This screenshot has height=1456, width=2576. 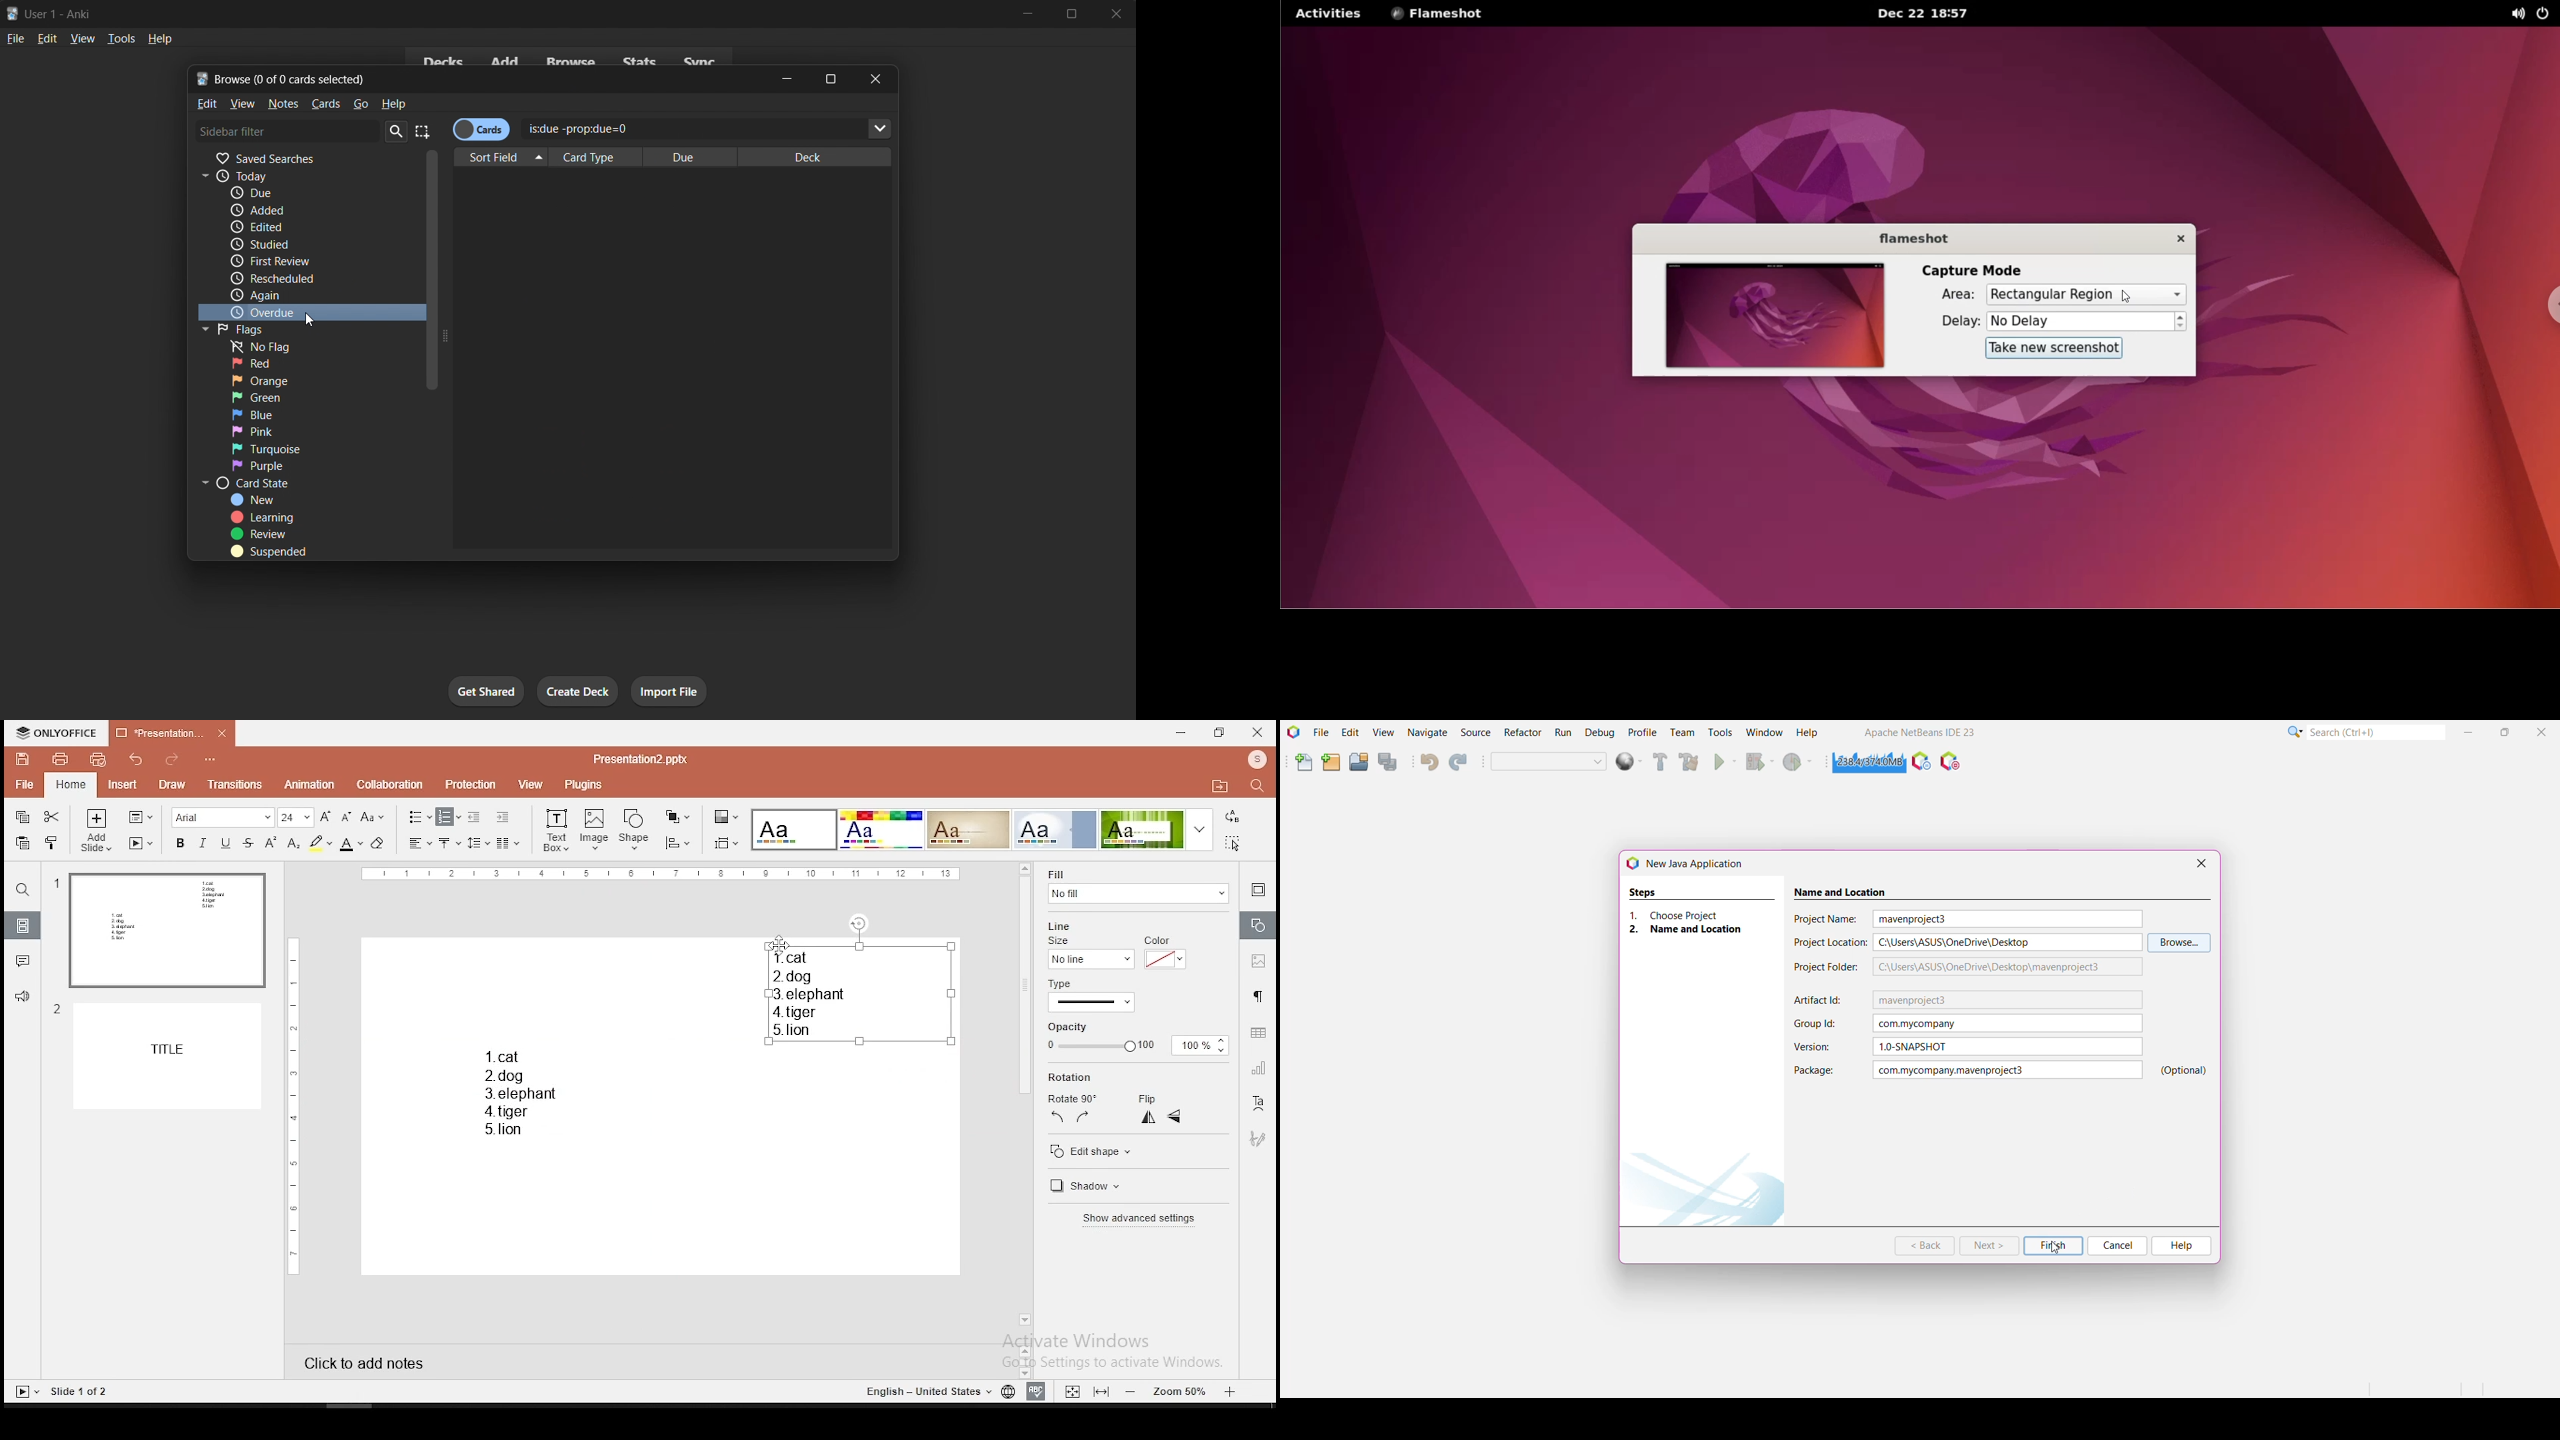 I want to click on deck, so click(x=818, y=158).